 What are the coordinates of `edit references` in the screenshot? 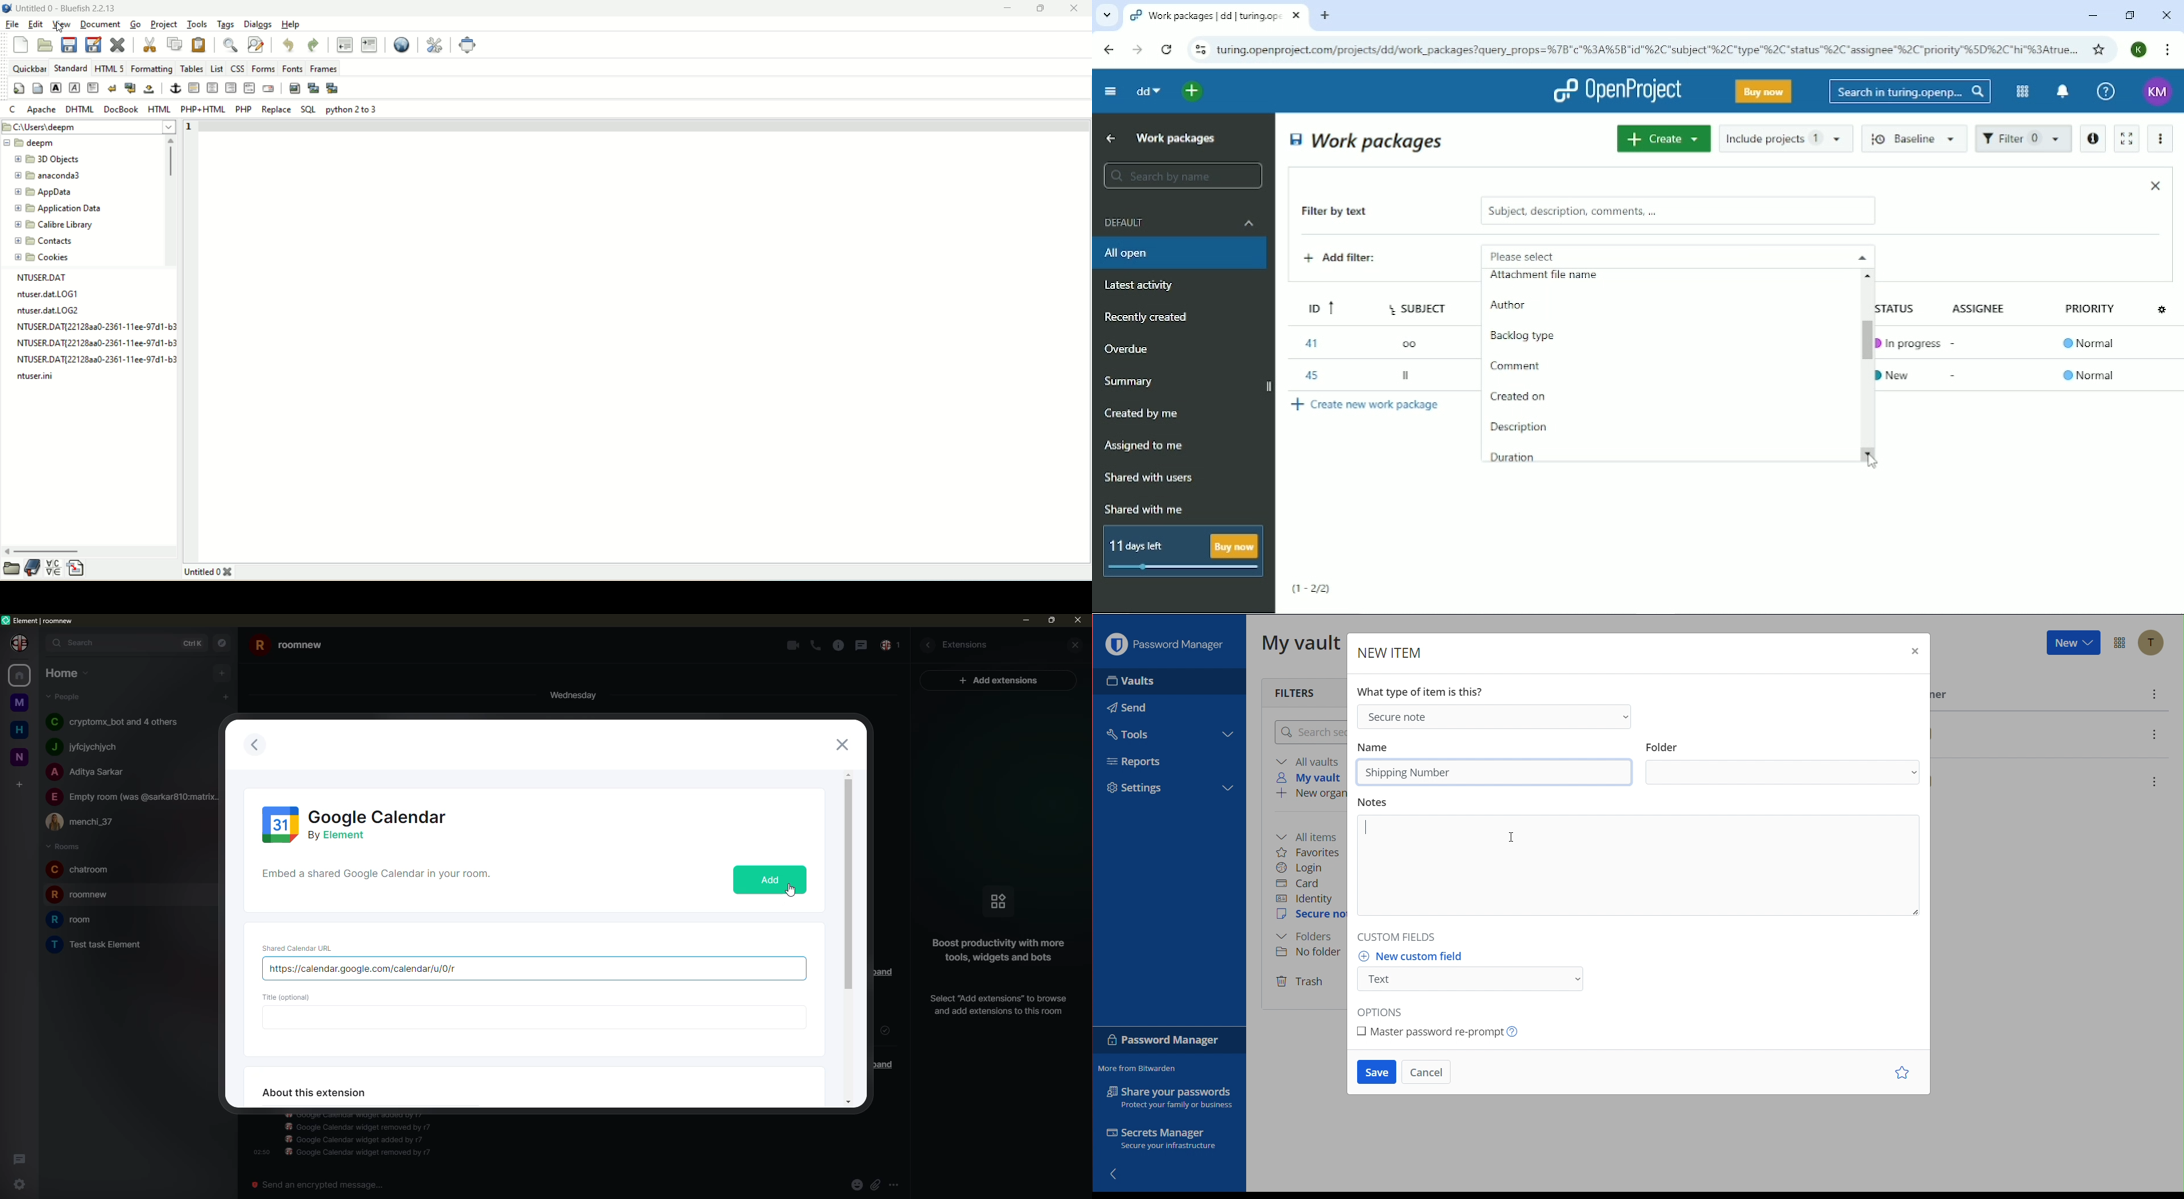 It's located at (437, 46).